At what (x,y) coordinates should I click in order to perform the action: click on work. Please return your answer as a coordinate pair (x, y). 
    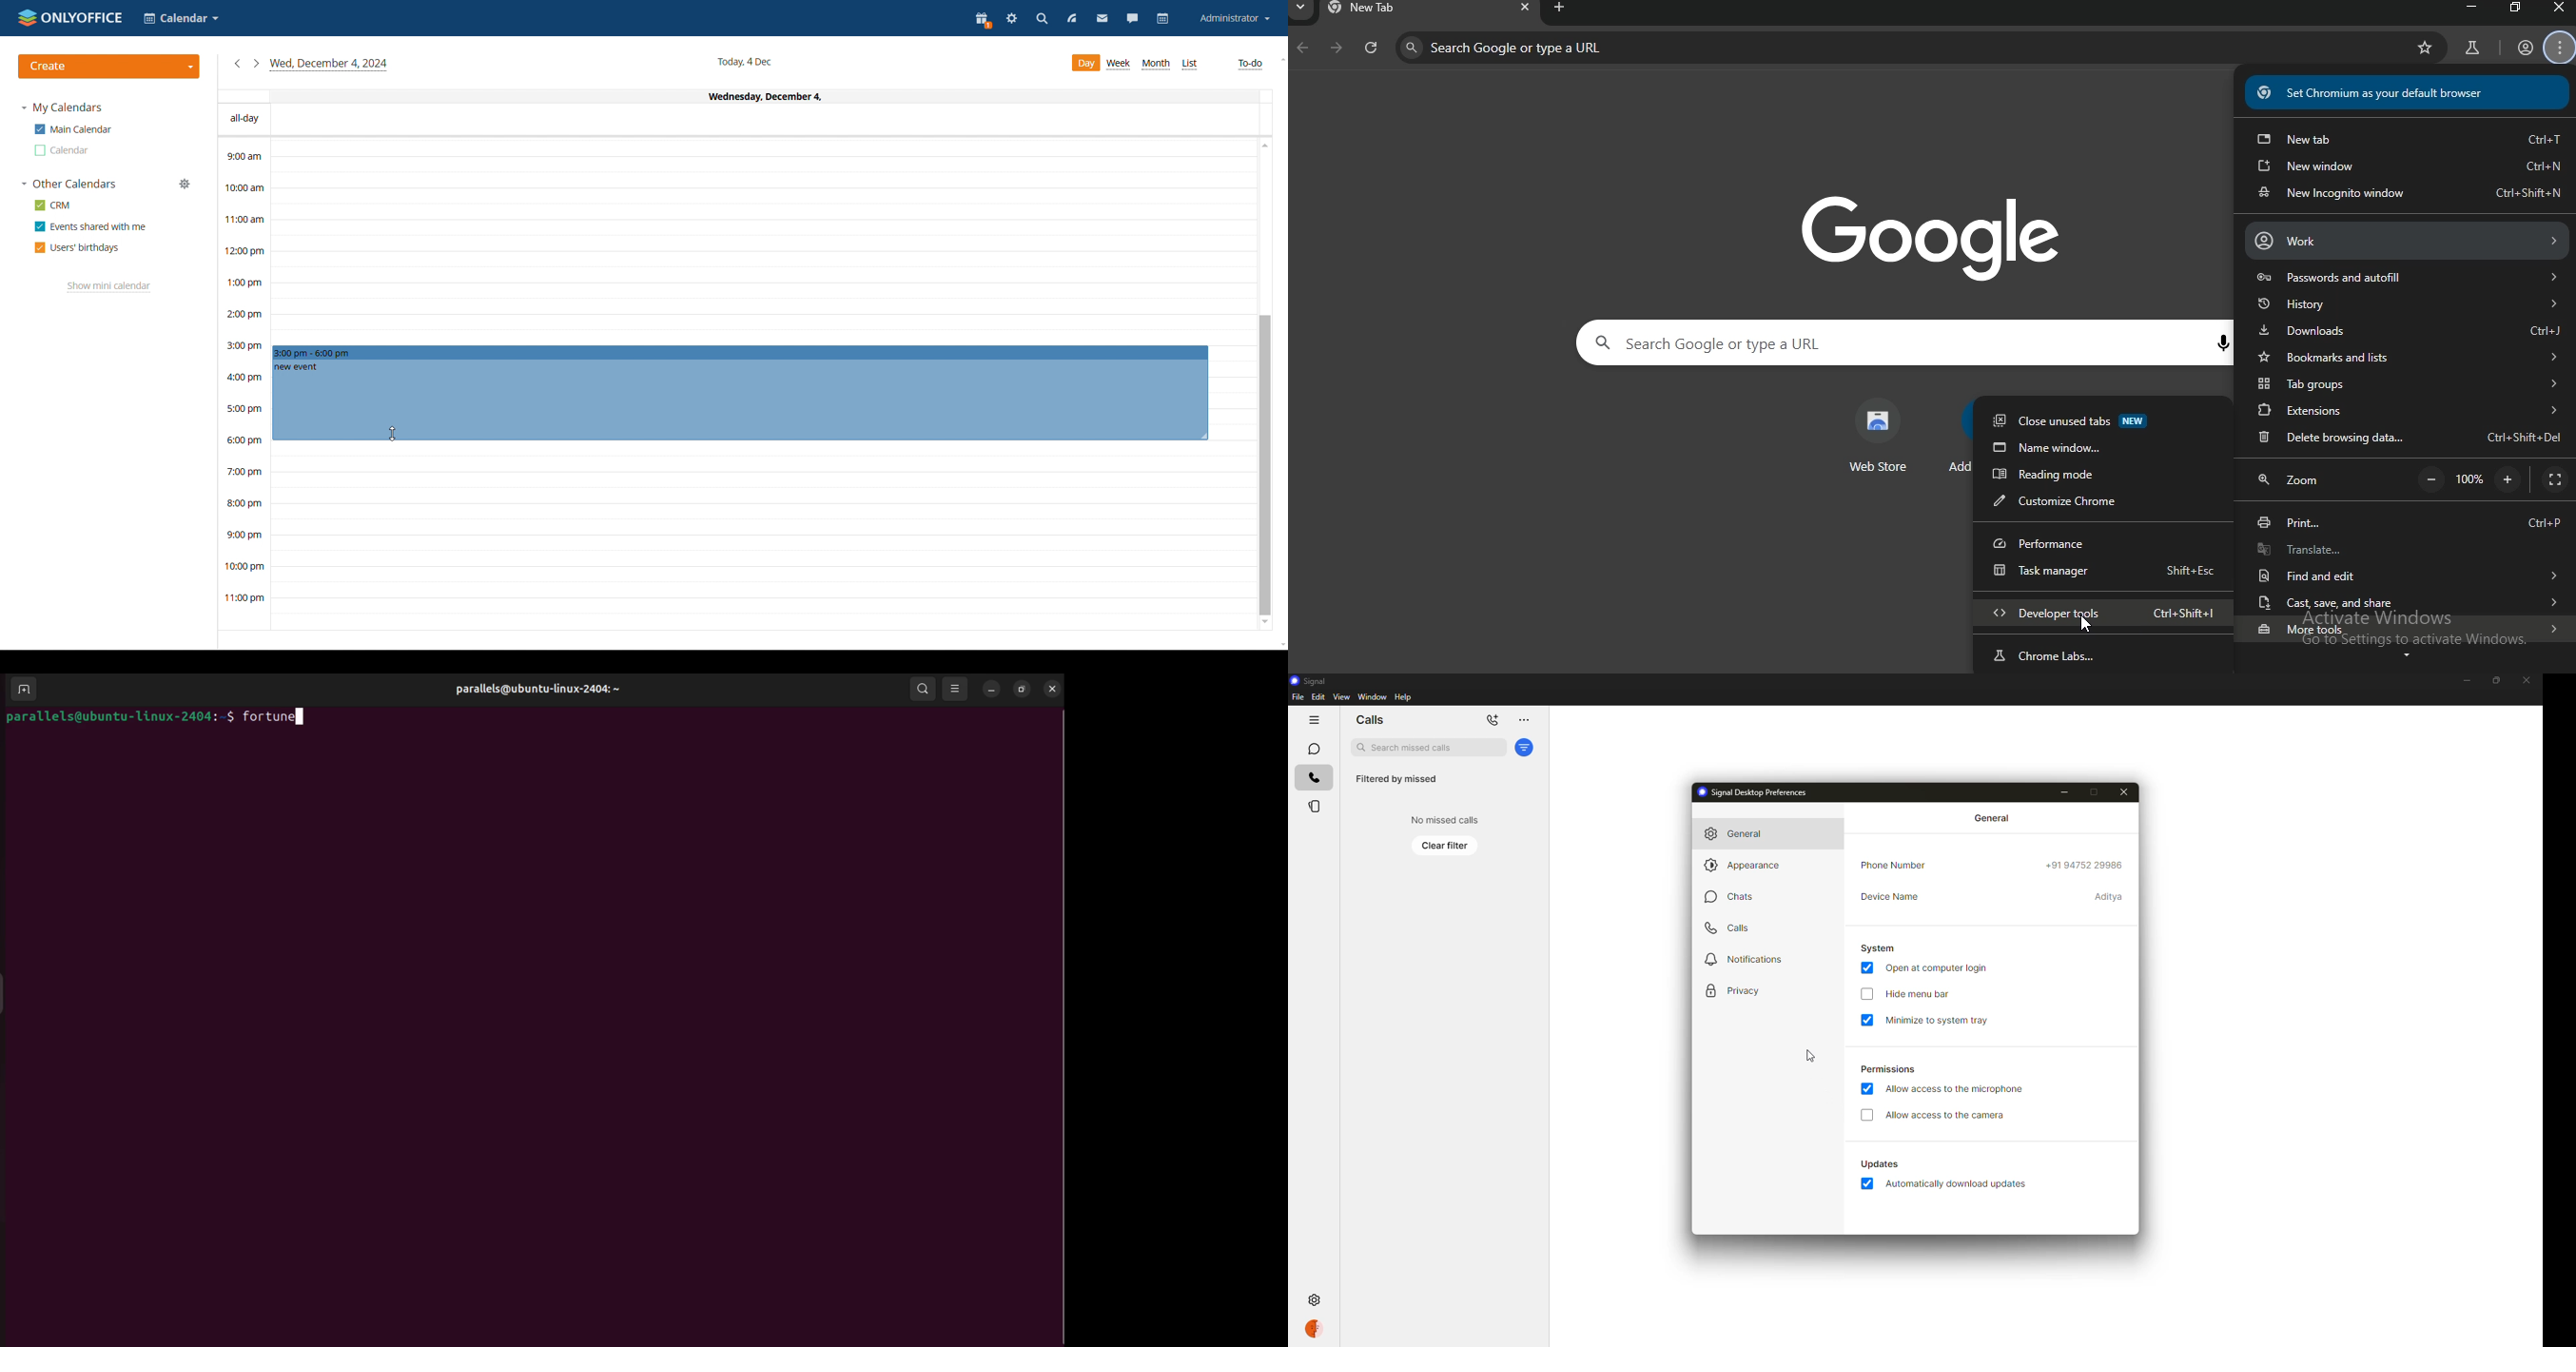
    Looking at the image, I should click on (2406, 240).